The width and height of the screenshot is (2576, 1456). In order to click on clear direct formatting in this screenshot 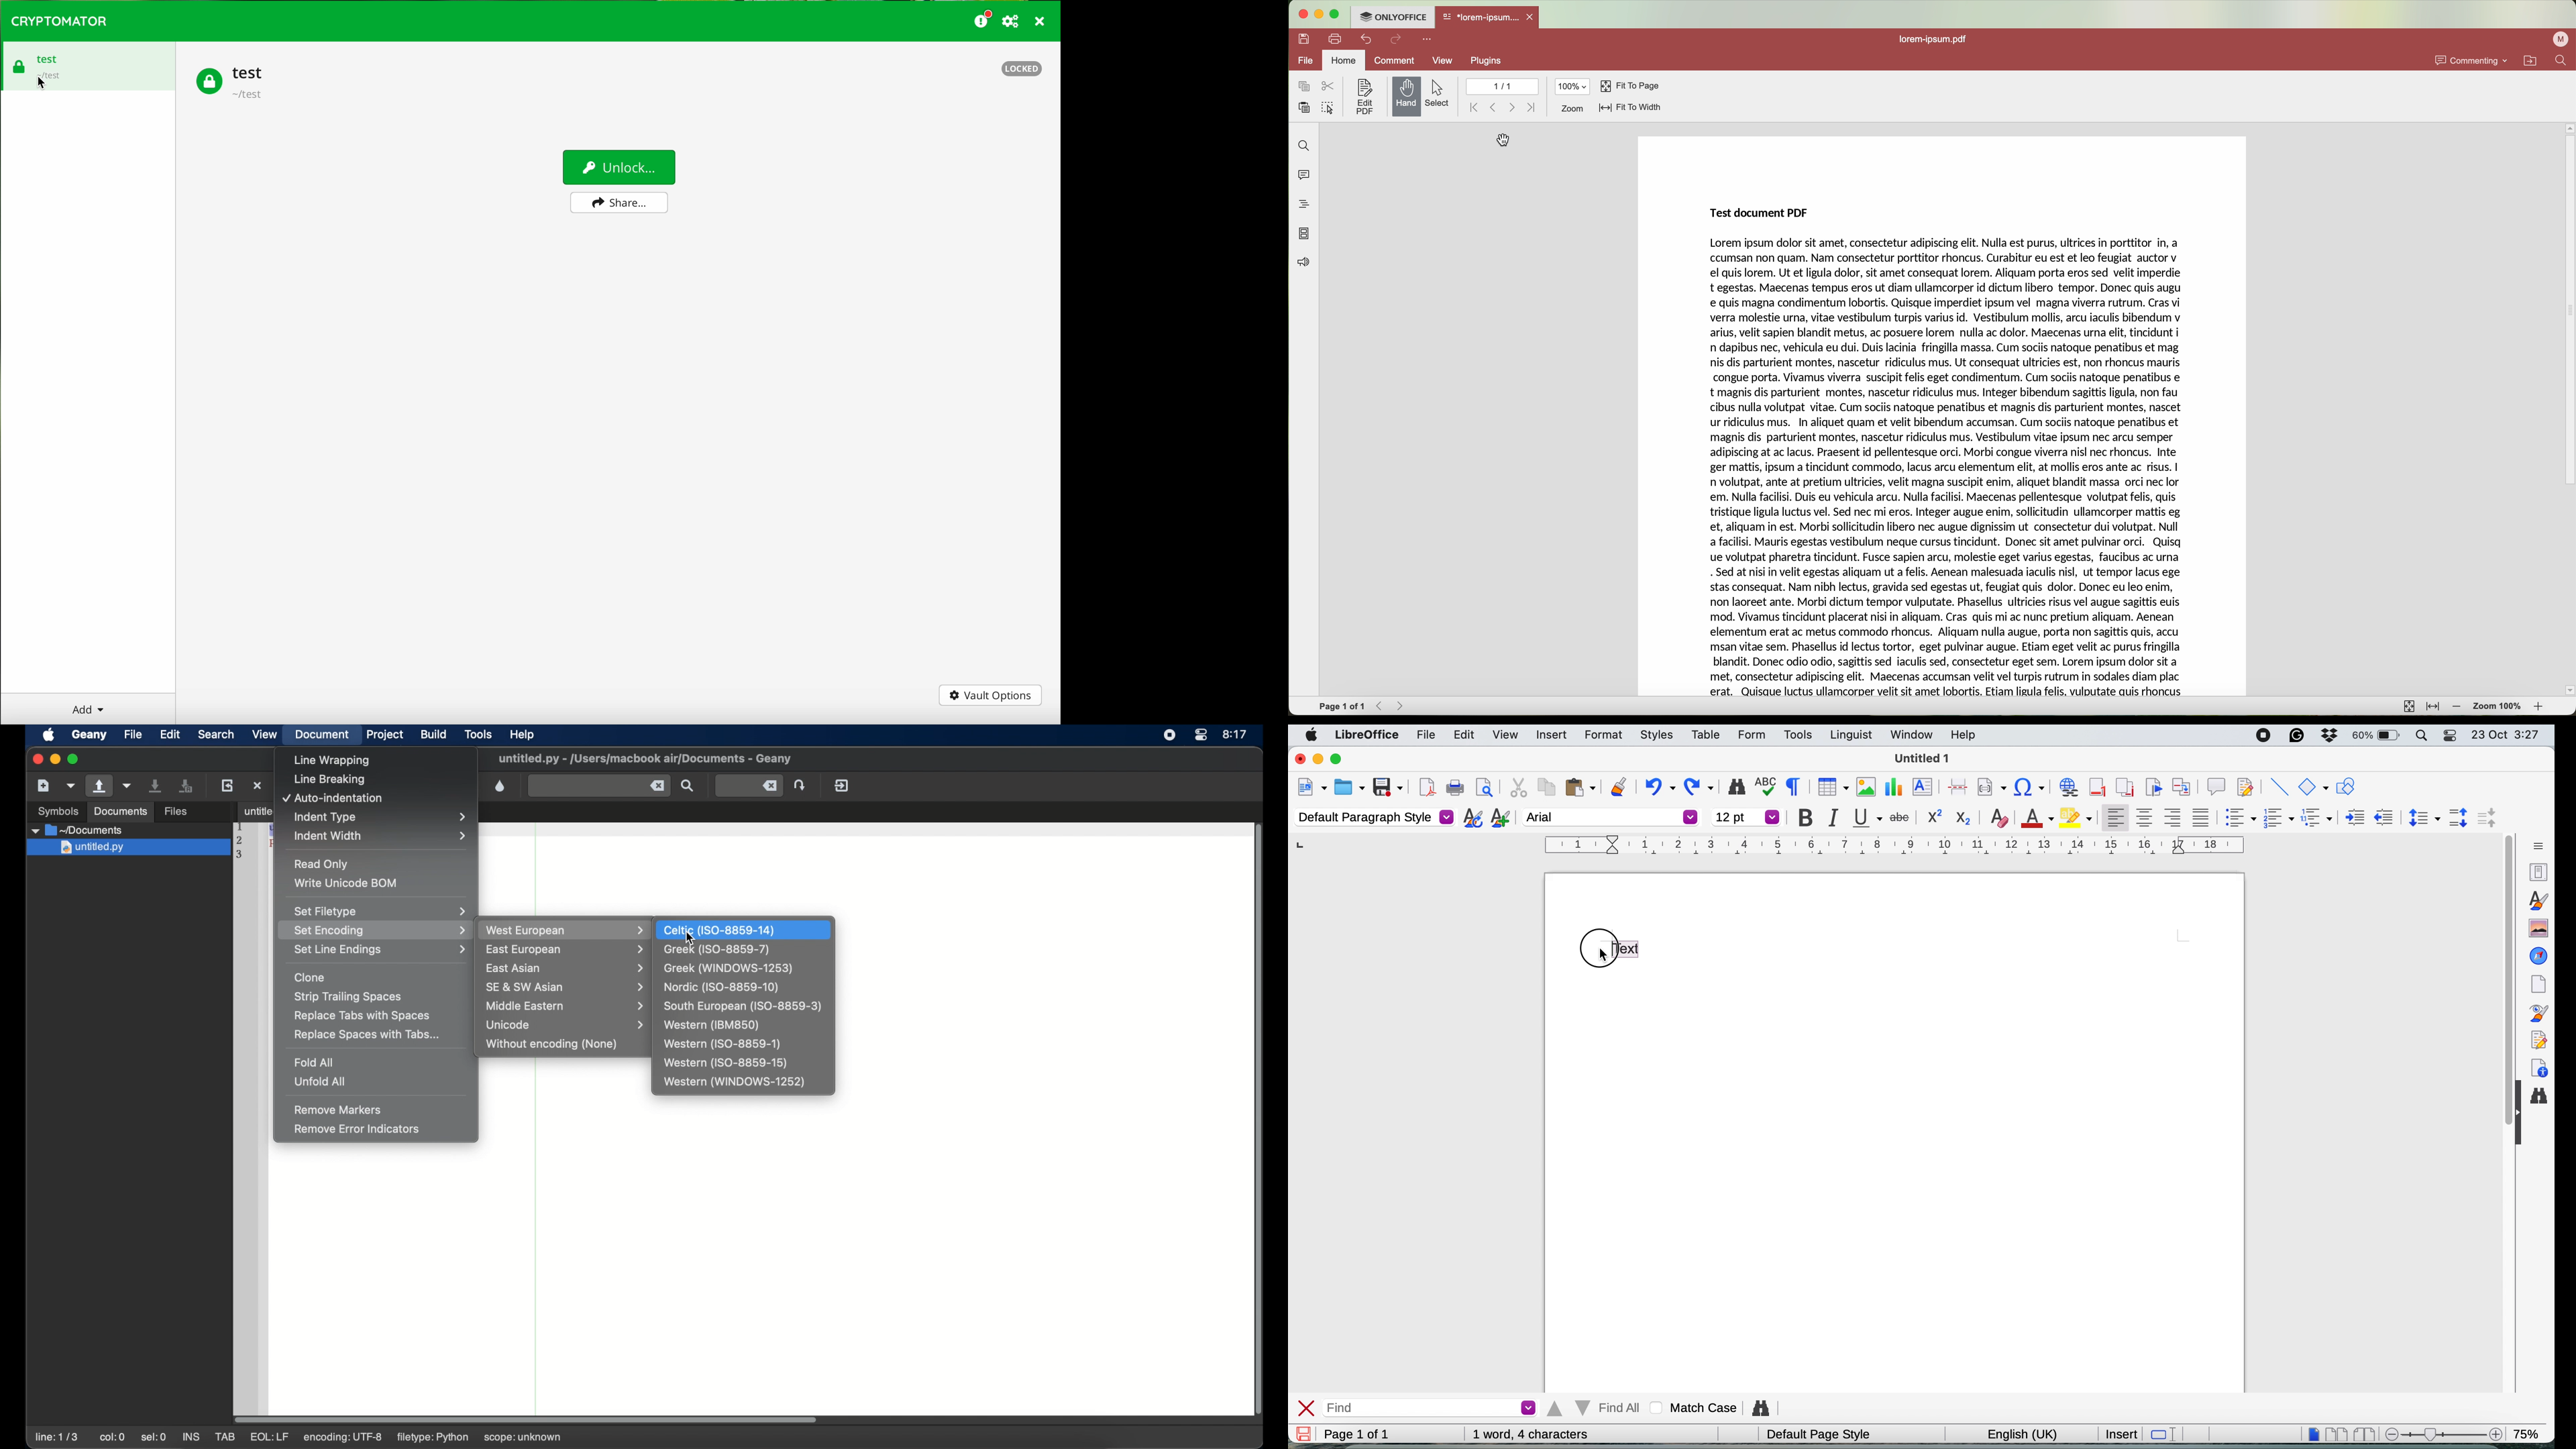, I will do `click(1999, 819)`.